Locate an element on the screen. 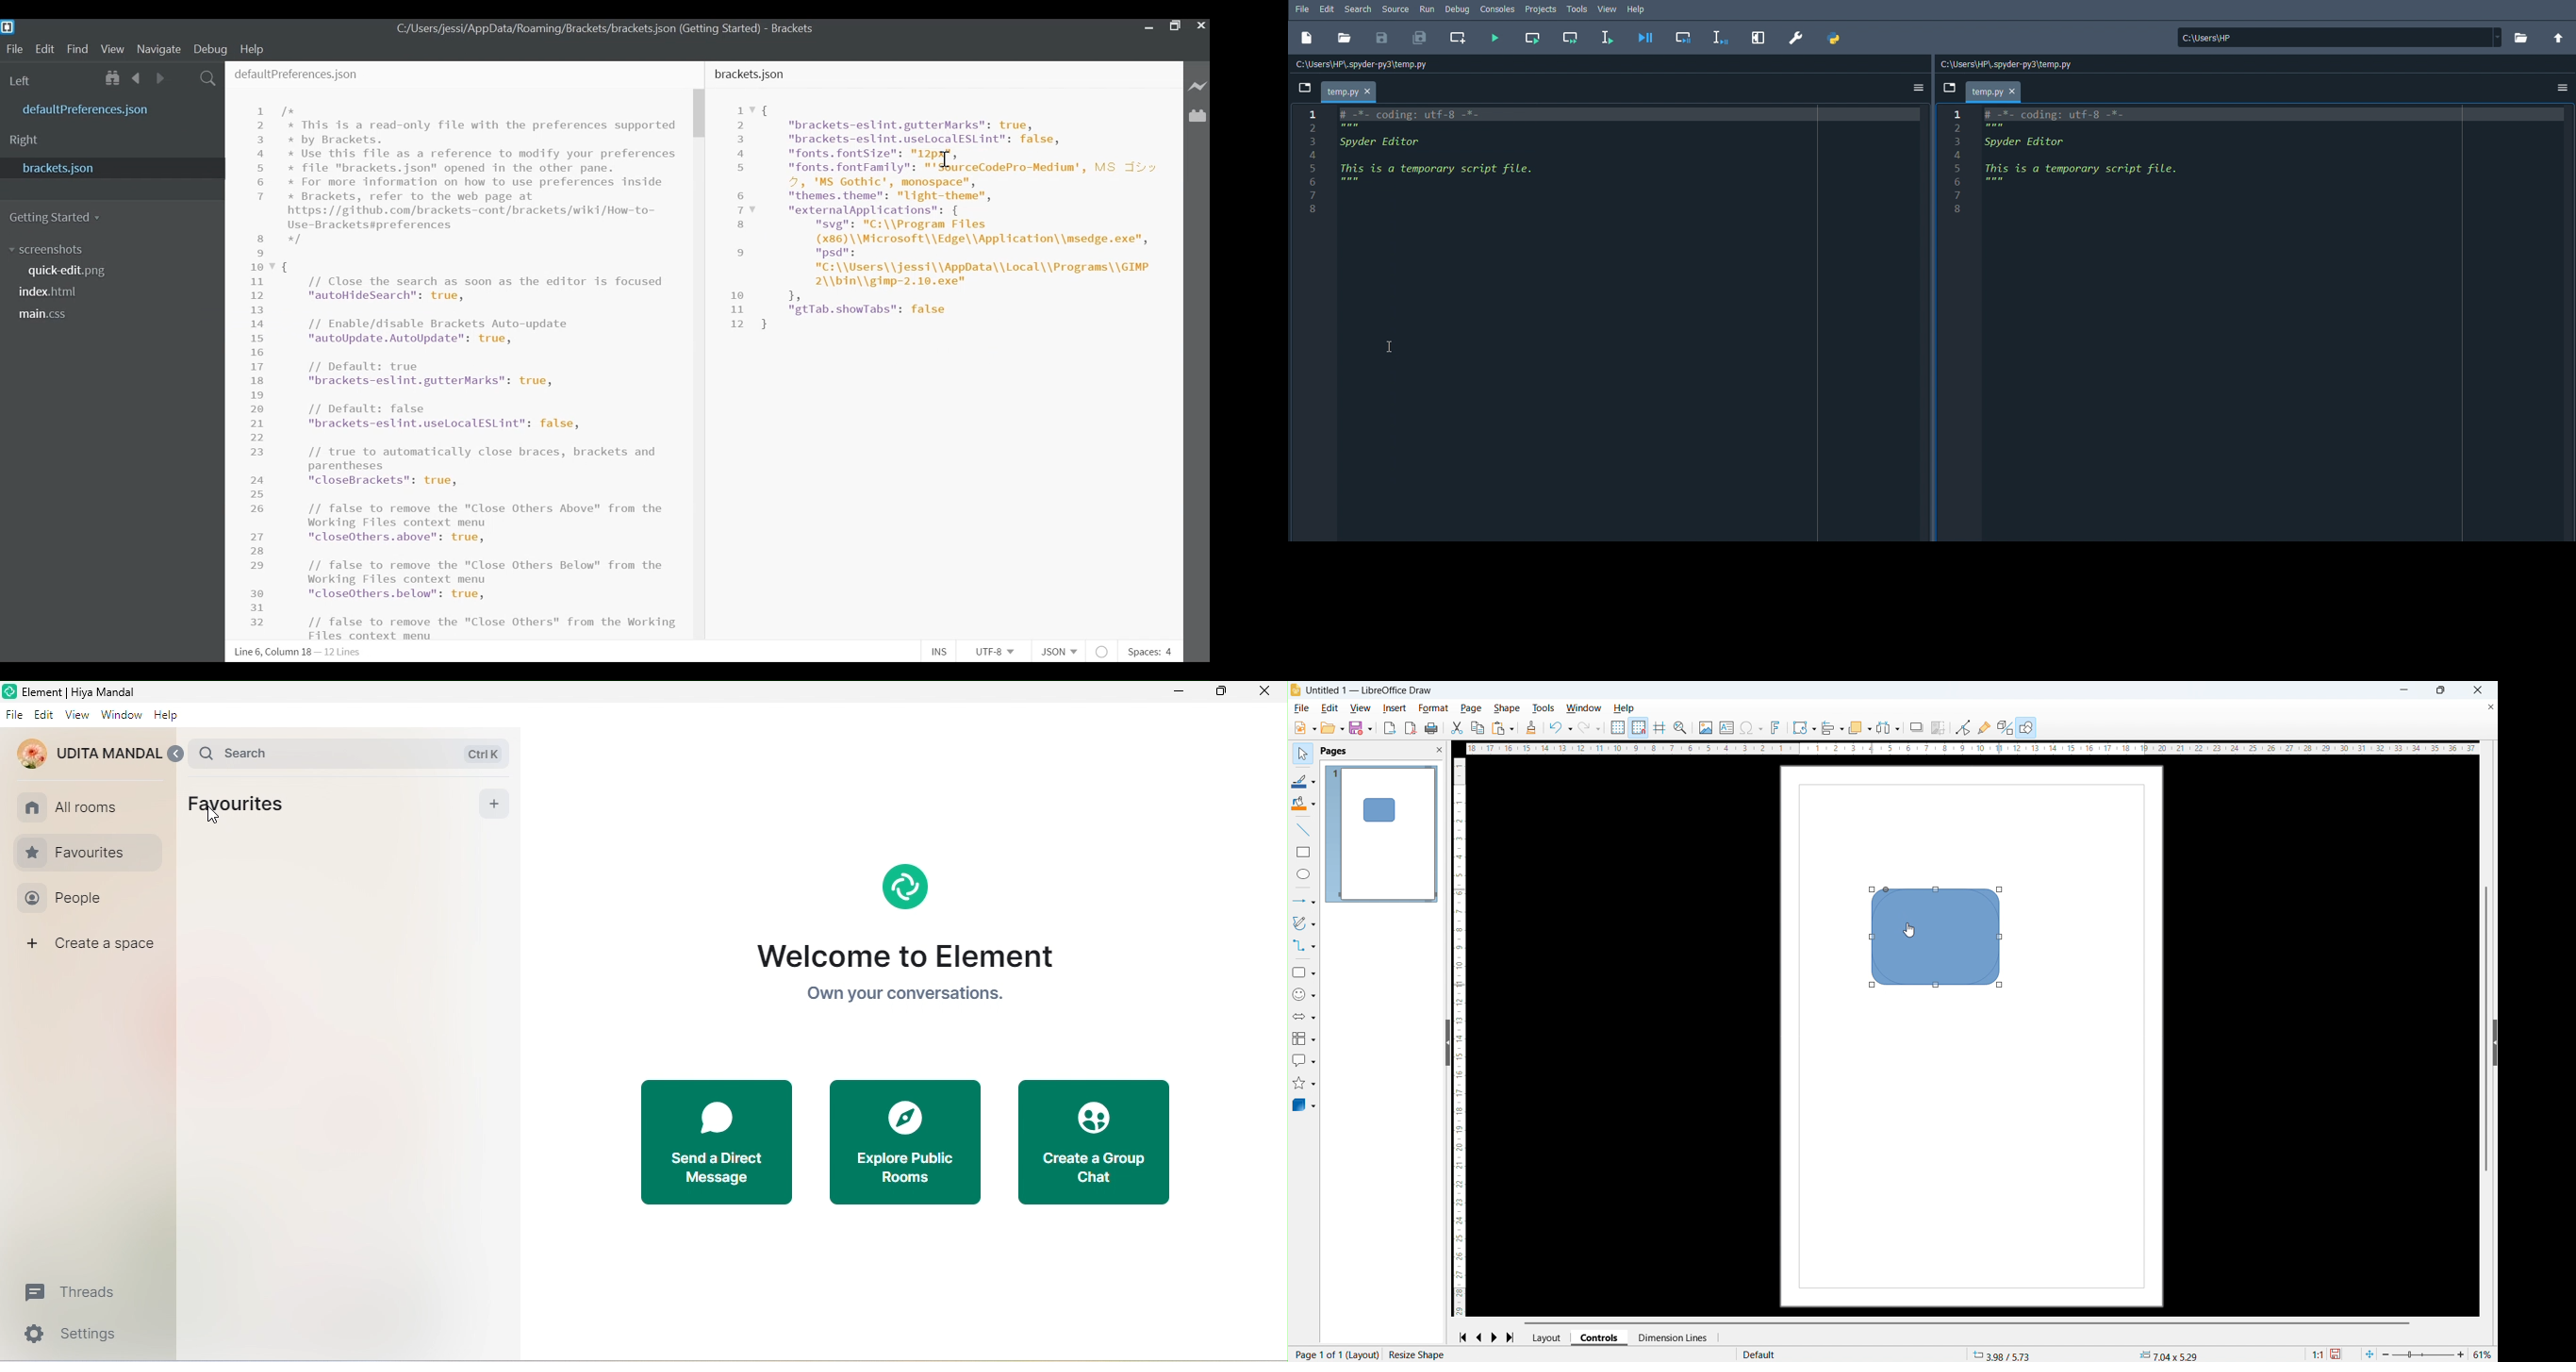 The height and width of the screenshot is (1372, 2576). search is located at coordinates (355, 752).